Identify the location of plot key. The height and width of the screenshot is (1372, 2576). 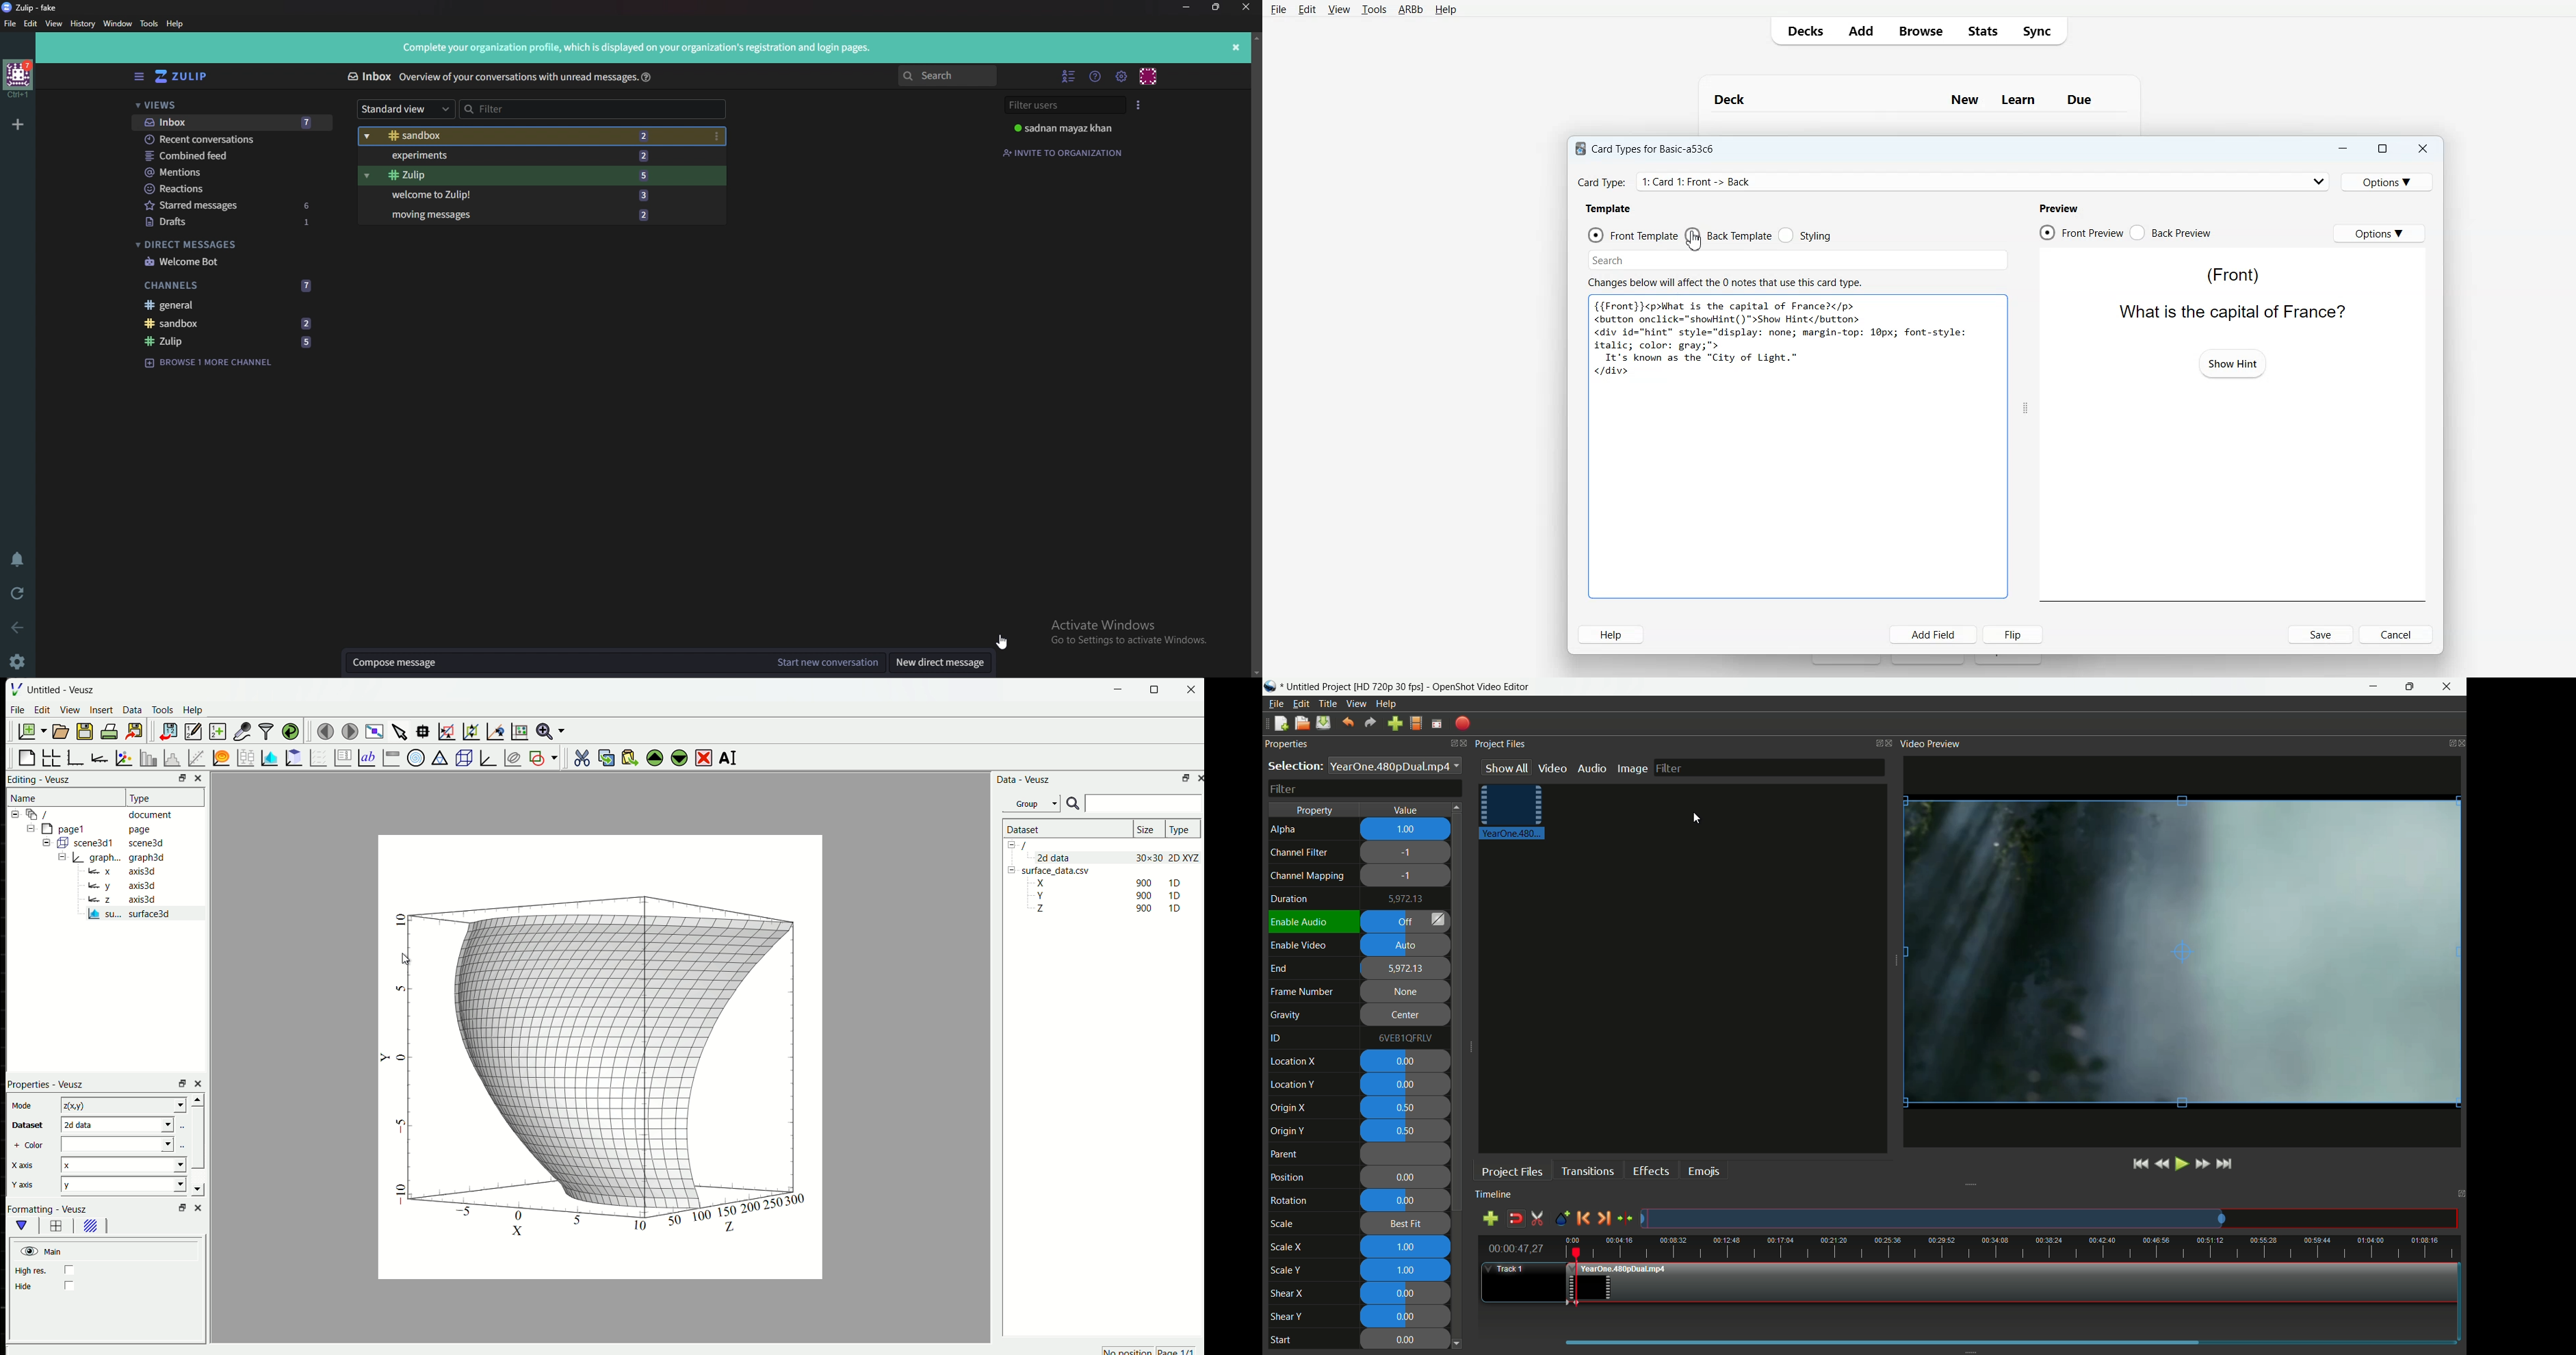
(344, 758).